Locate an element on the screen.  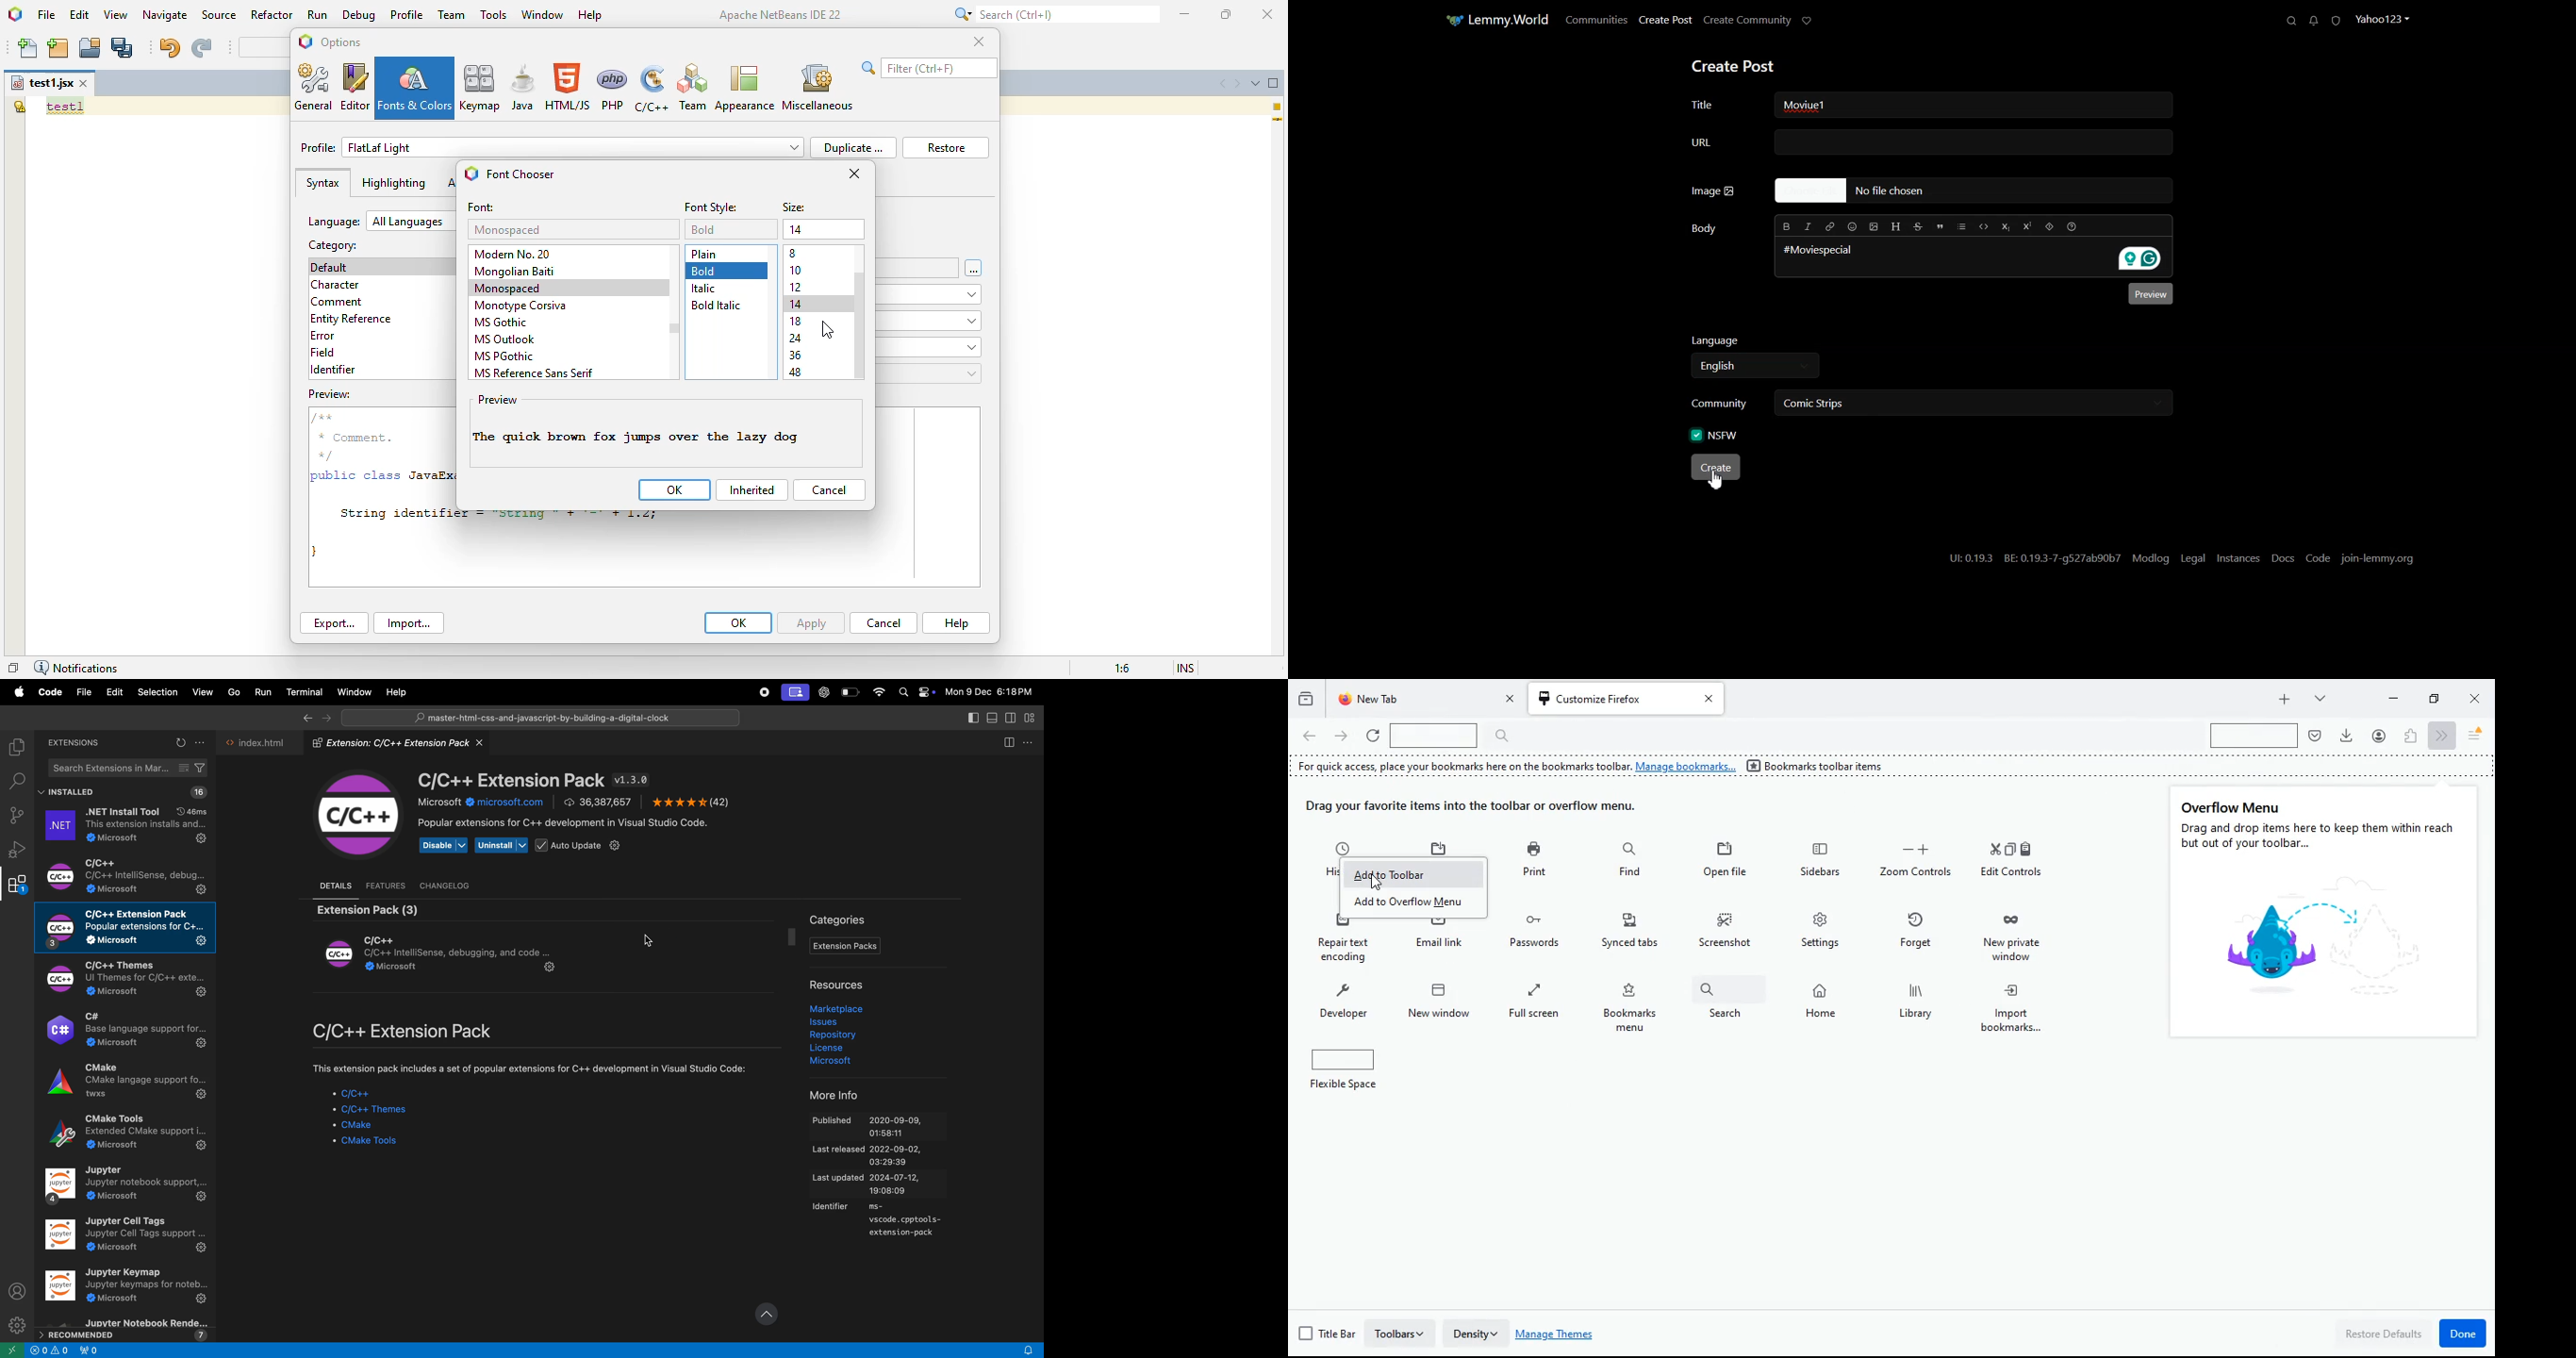
done is located at coordinates (2465, 1333).